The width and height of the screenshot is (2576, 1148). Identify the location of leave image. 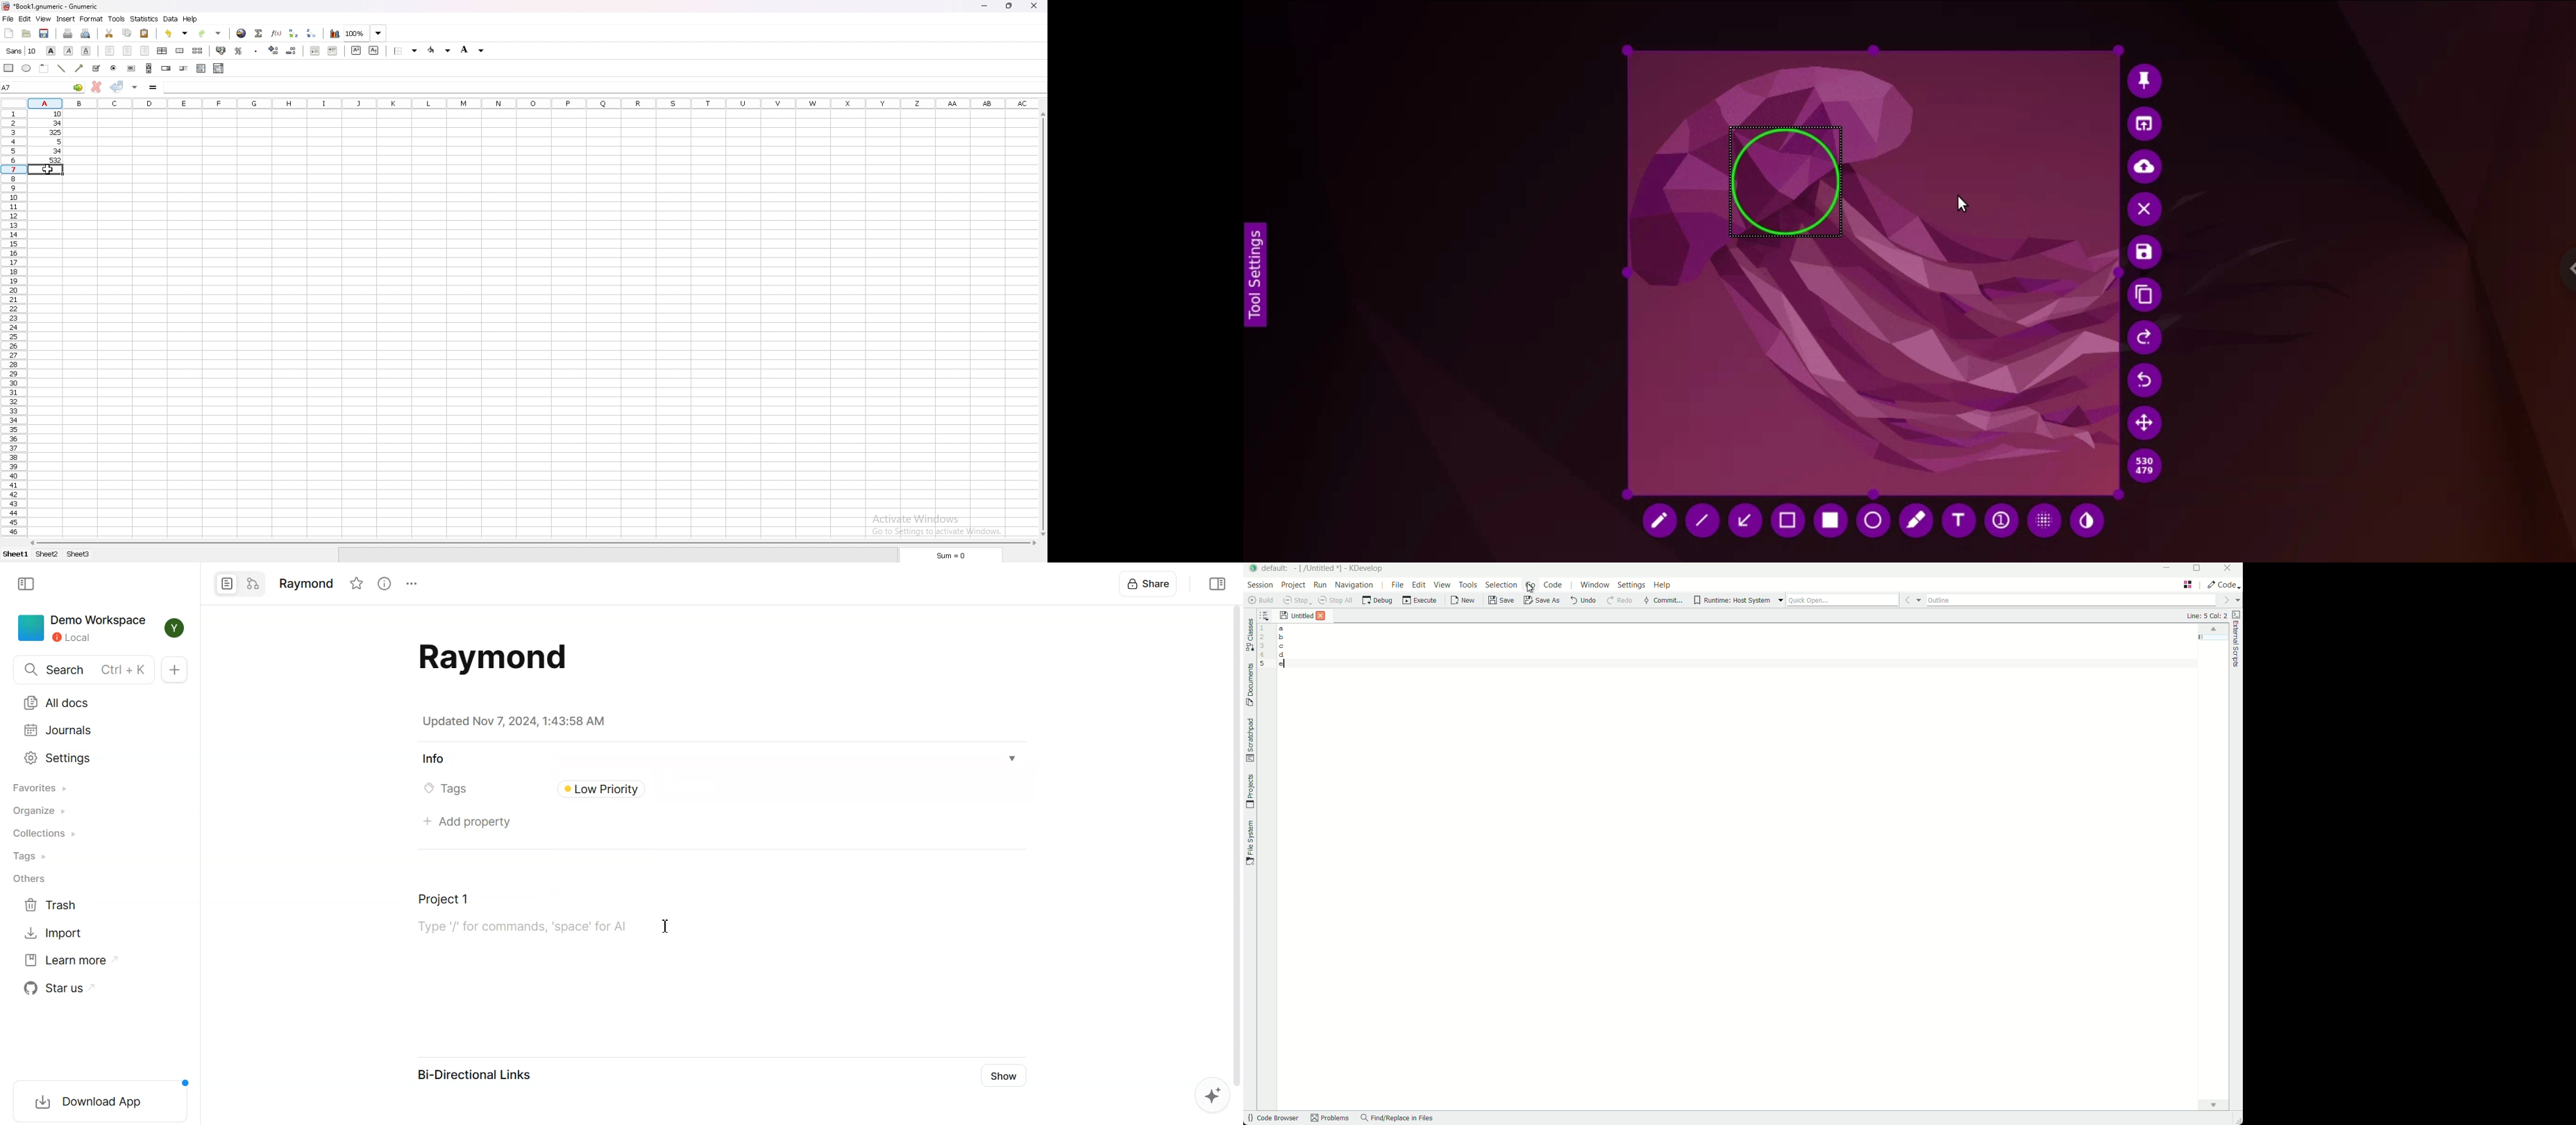
(2147, 210).